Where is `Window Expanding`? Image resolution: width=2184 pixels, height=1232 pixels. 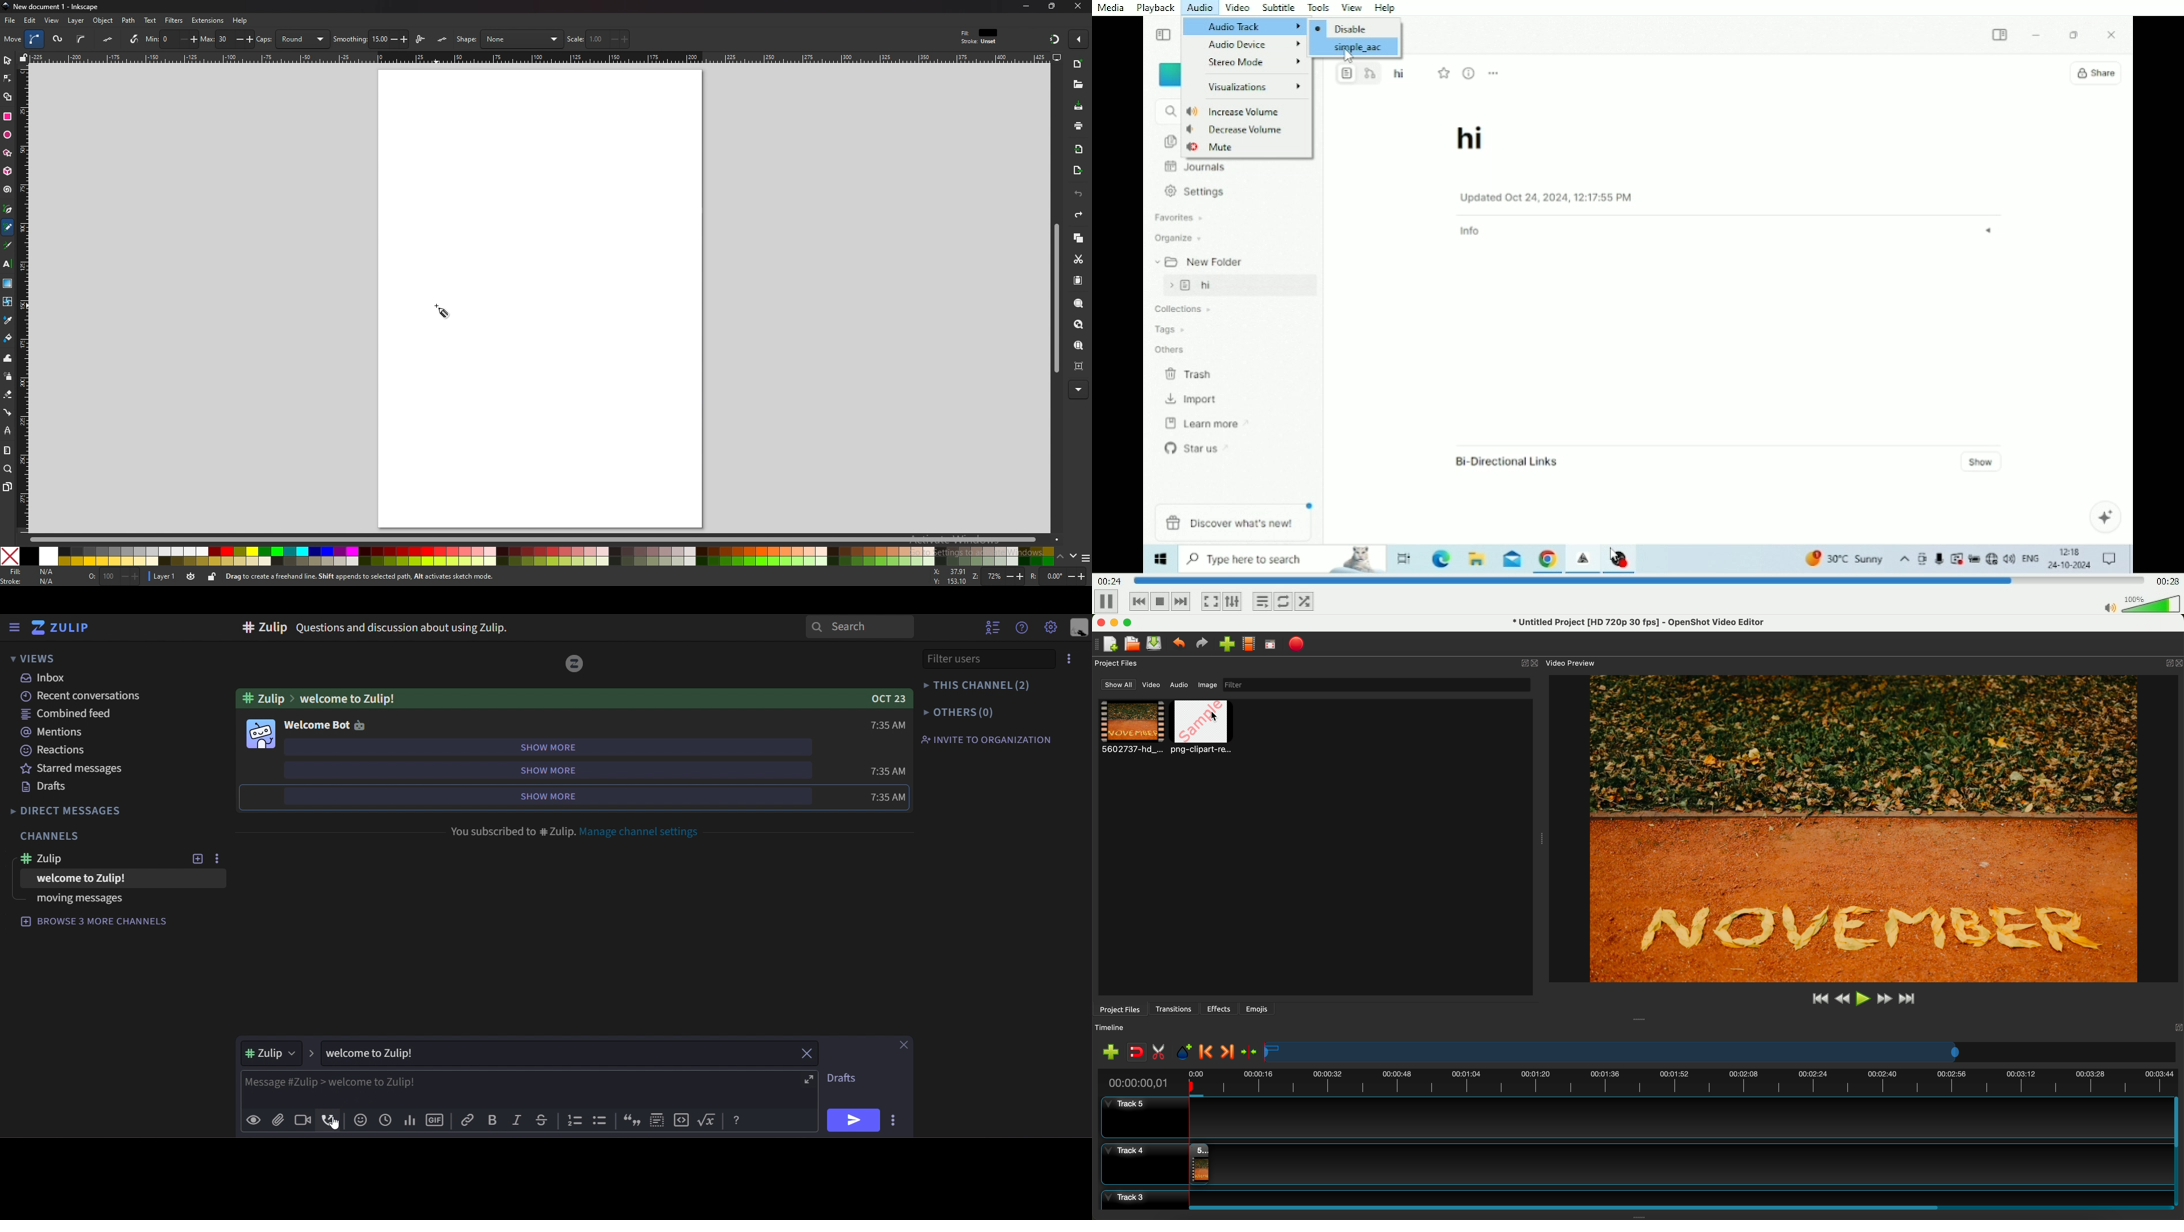
Window Expanding is located at coordinates (1641, 1217).